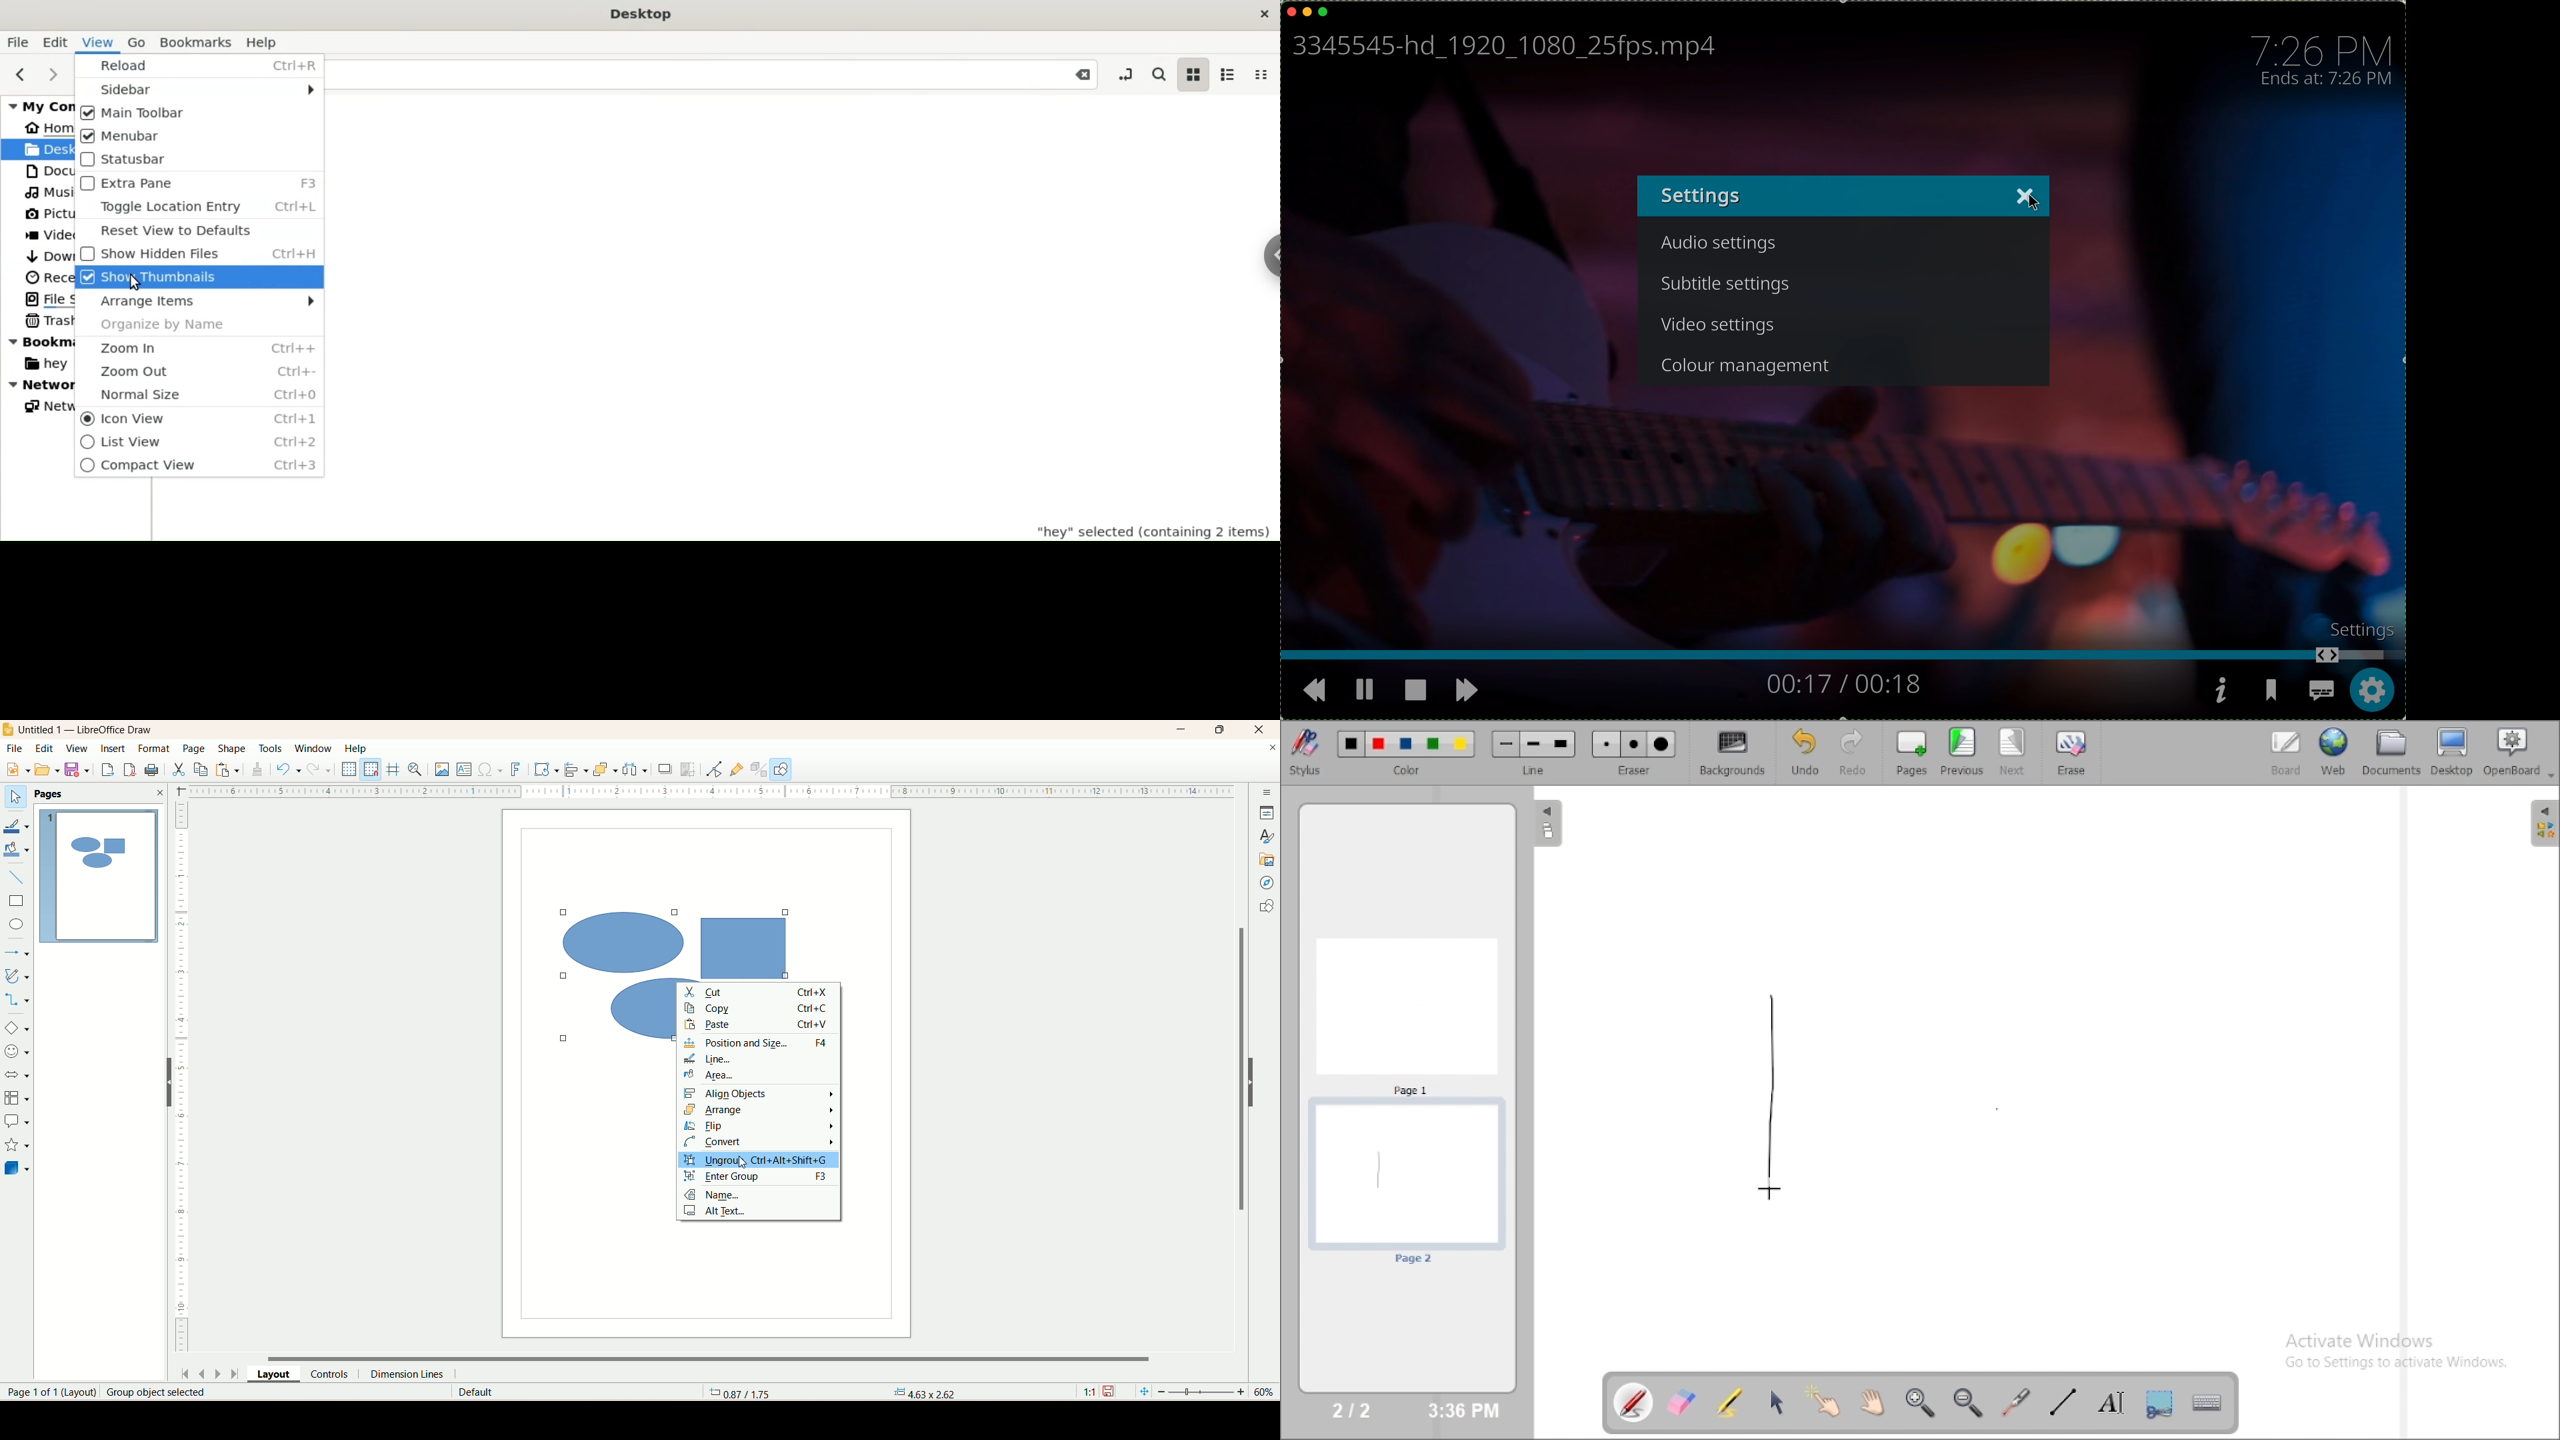 This screenshot has width=2576, height=1456. I want to click on scale bar, so click(186, 1077).